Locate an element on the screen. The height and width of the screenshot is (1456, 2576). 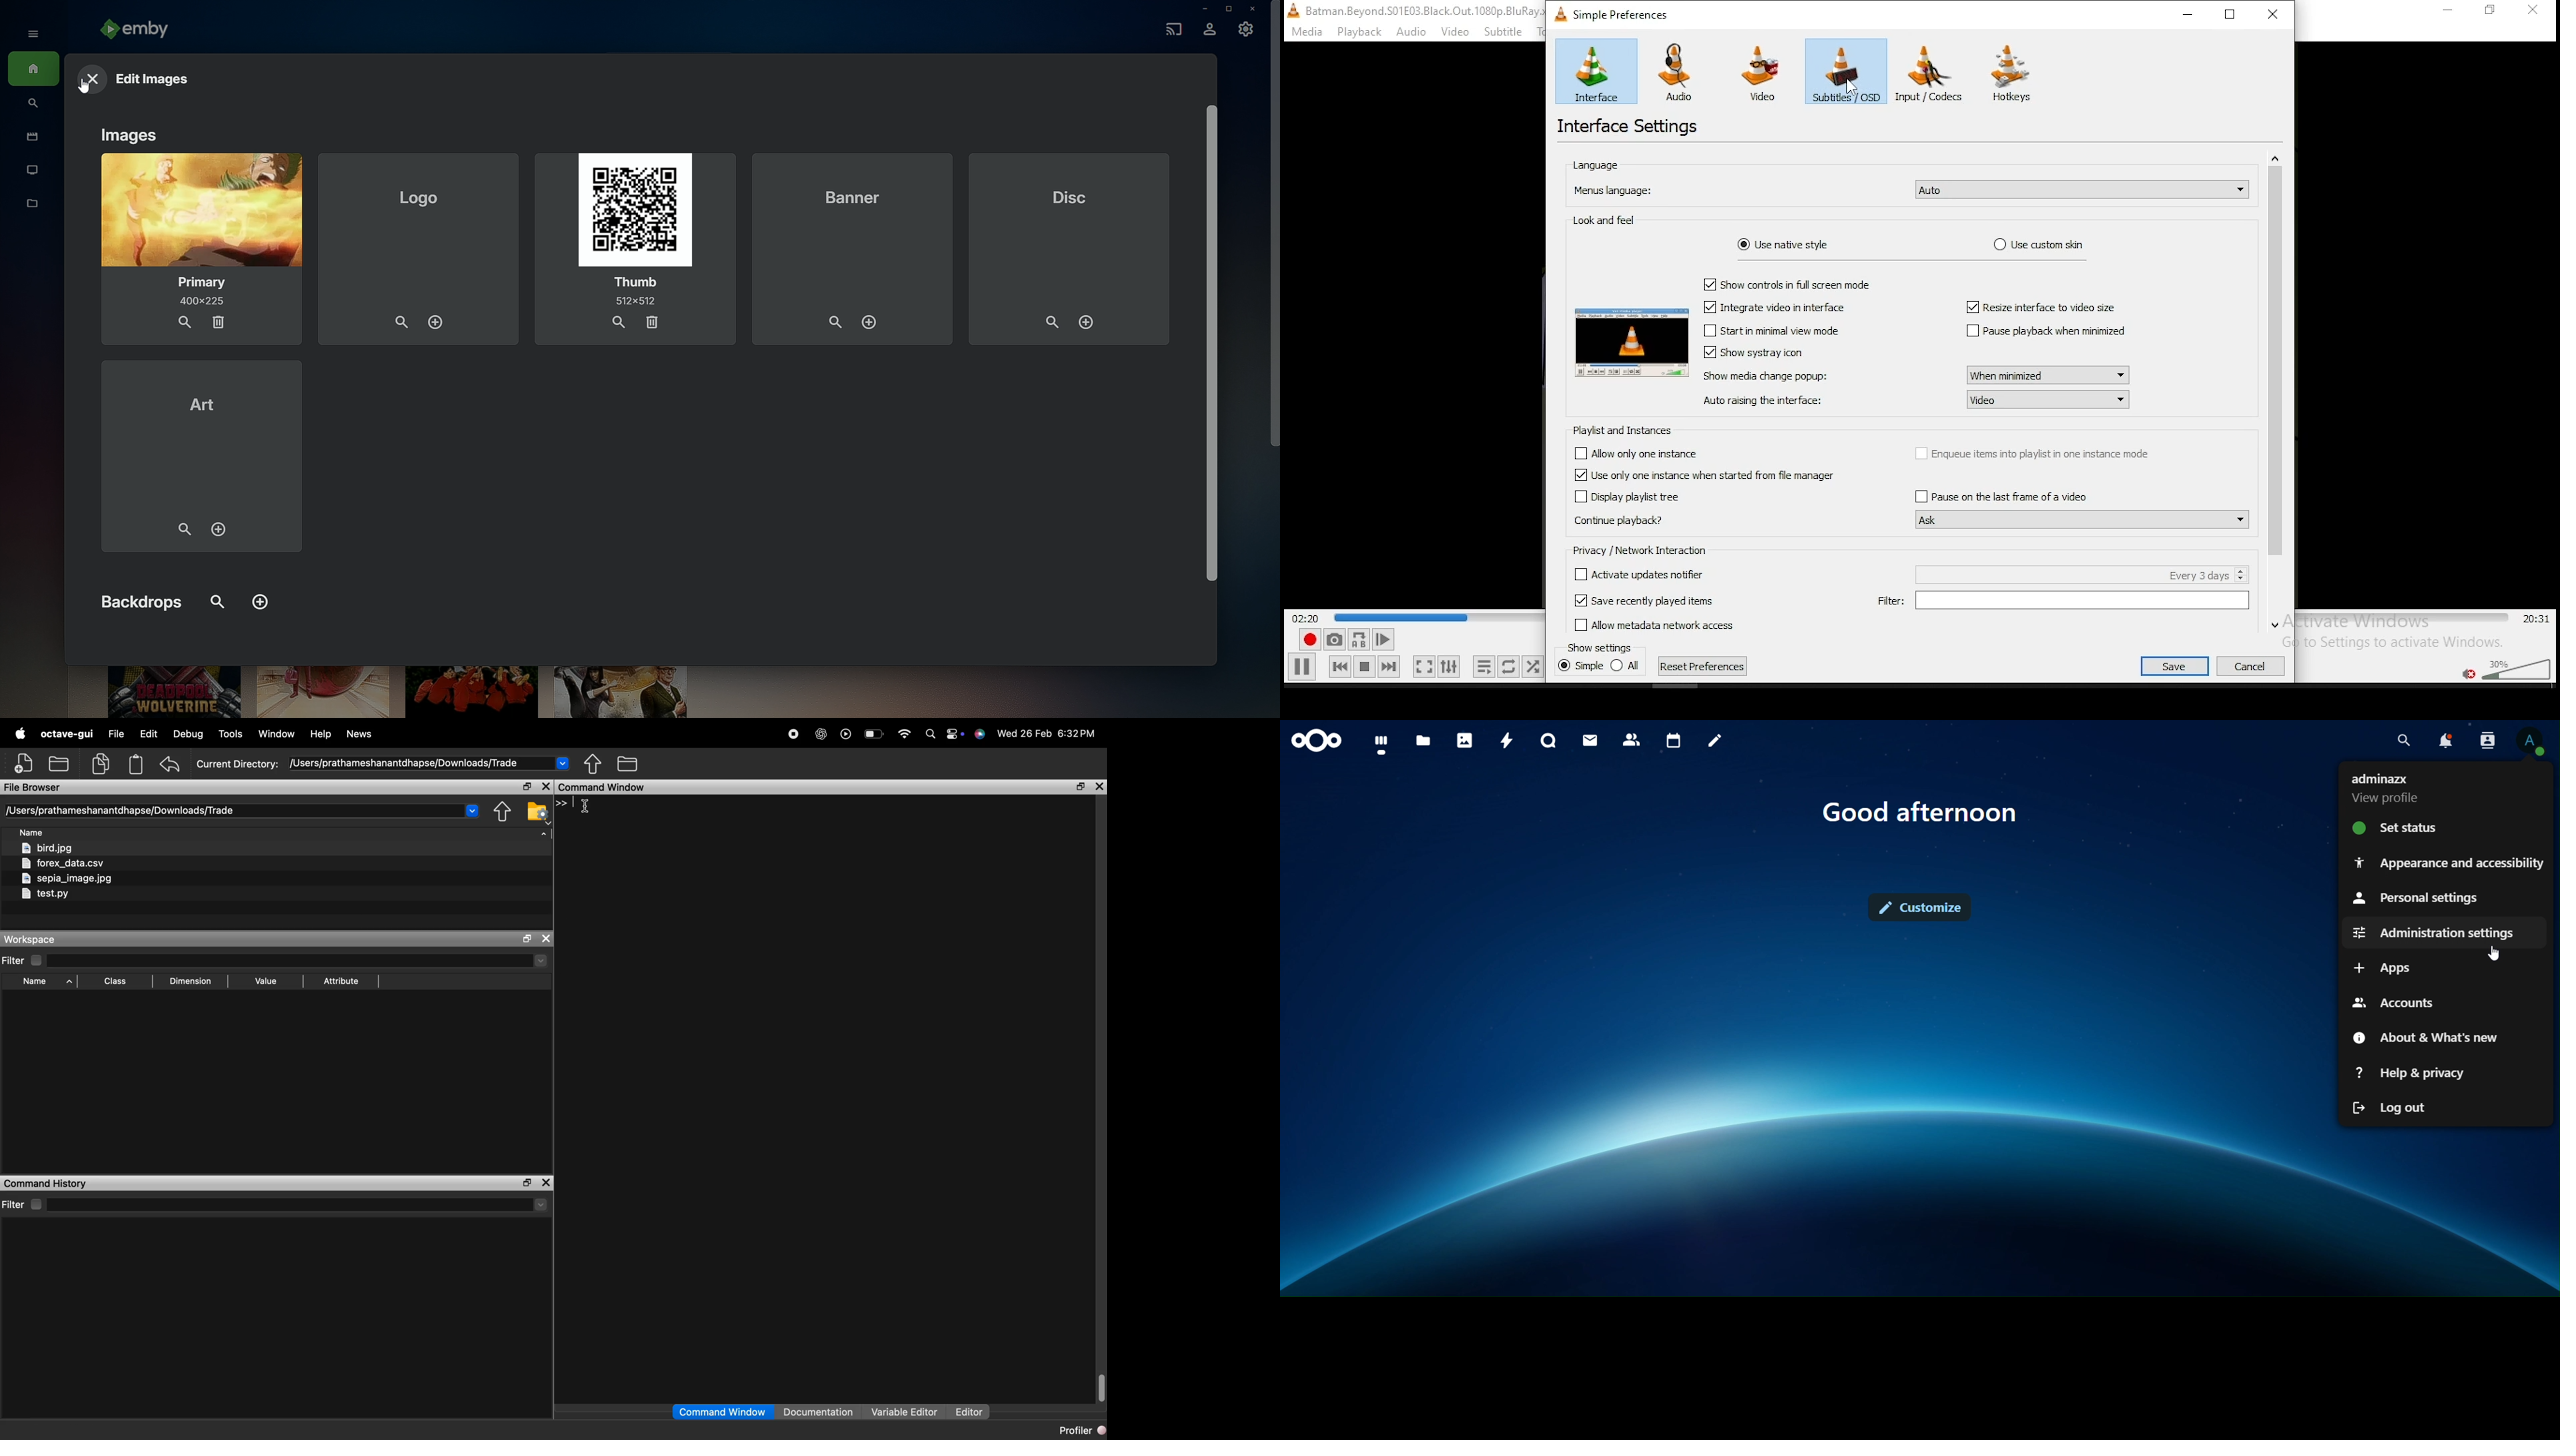
apps is located at coordinates (2386, 968).